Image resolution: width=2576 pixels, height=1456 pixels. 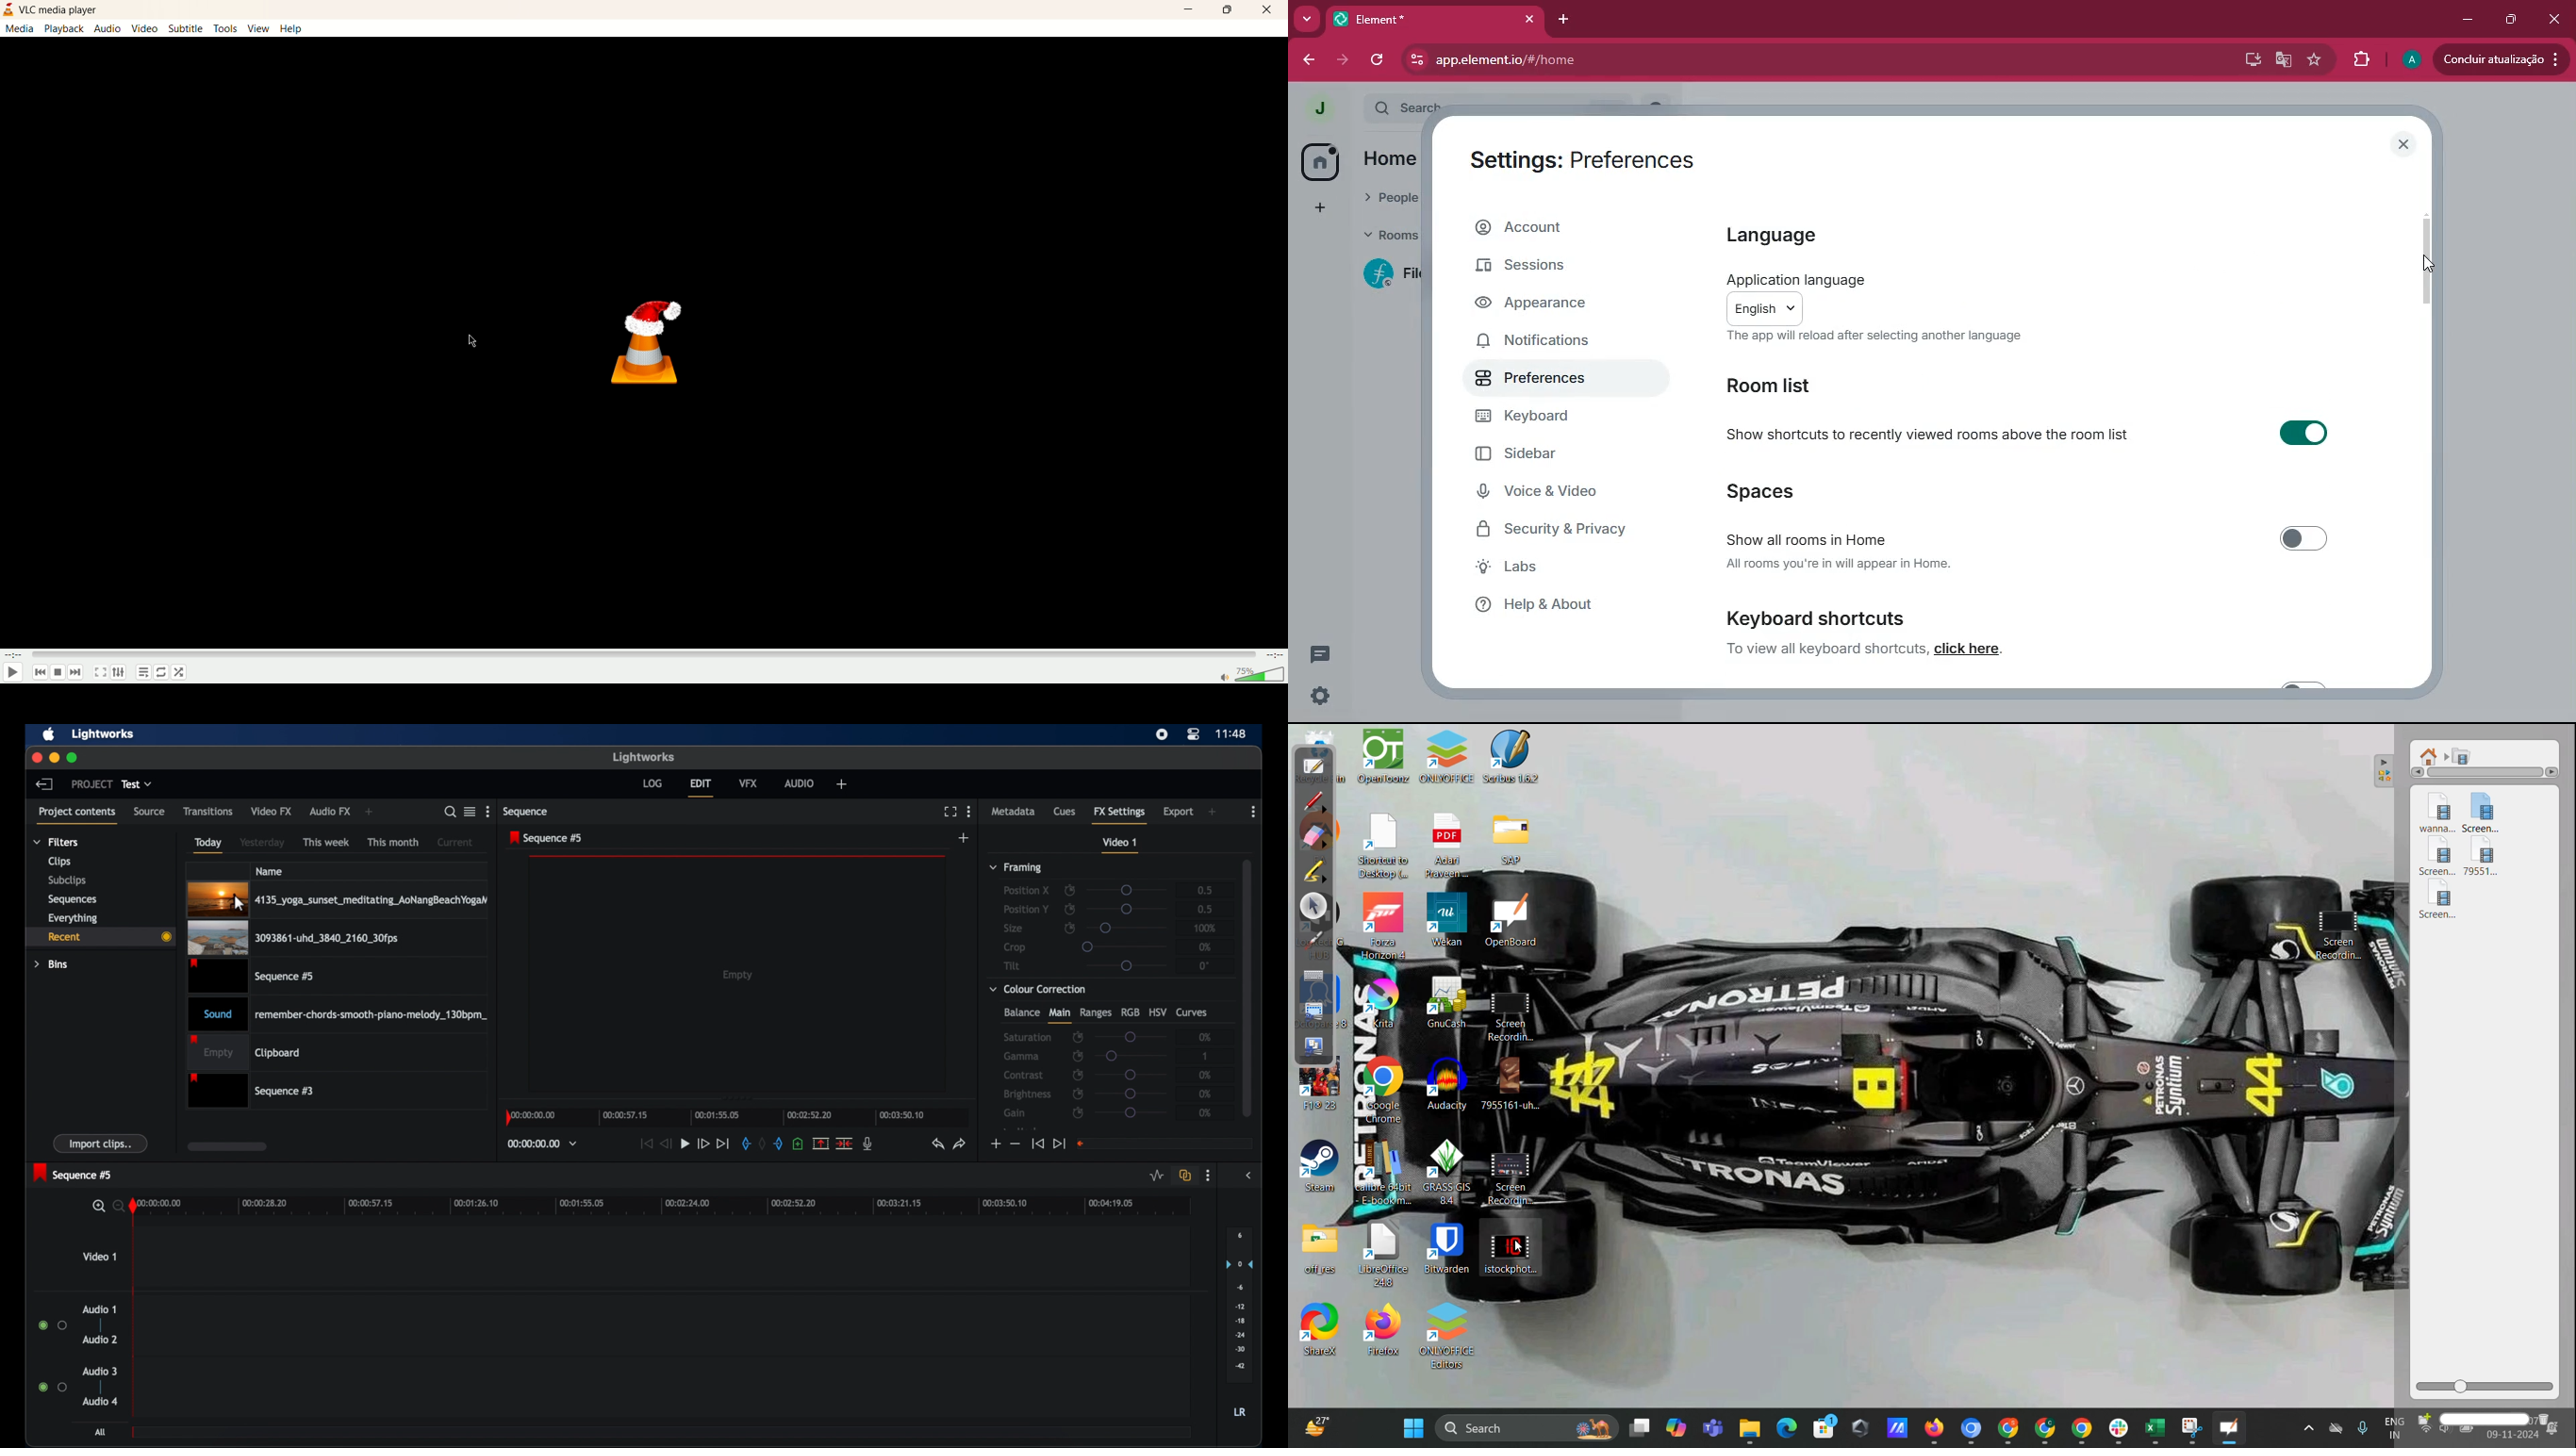 I want to click on sidebar, so click(x=1250, y=1176).